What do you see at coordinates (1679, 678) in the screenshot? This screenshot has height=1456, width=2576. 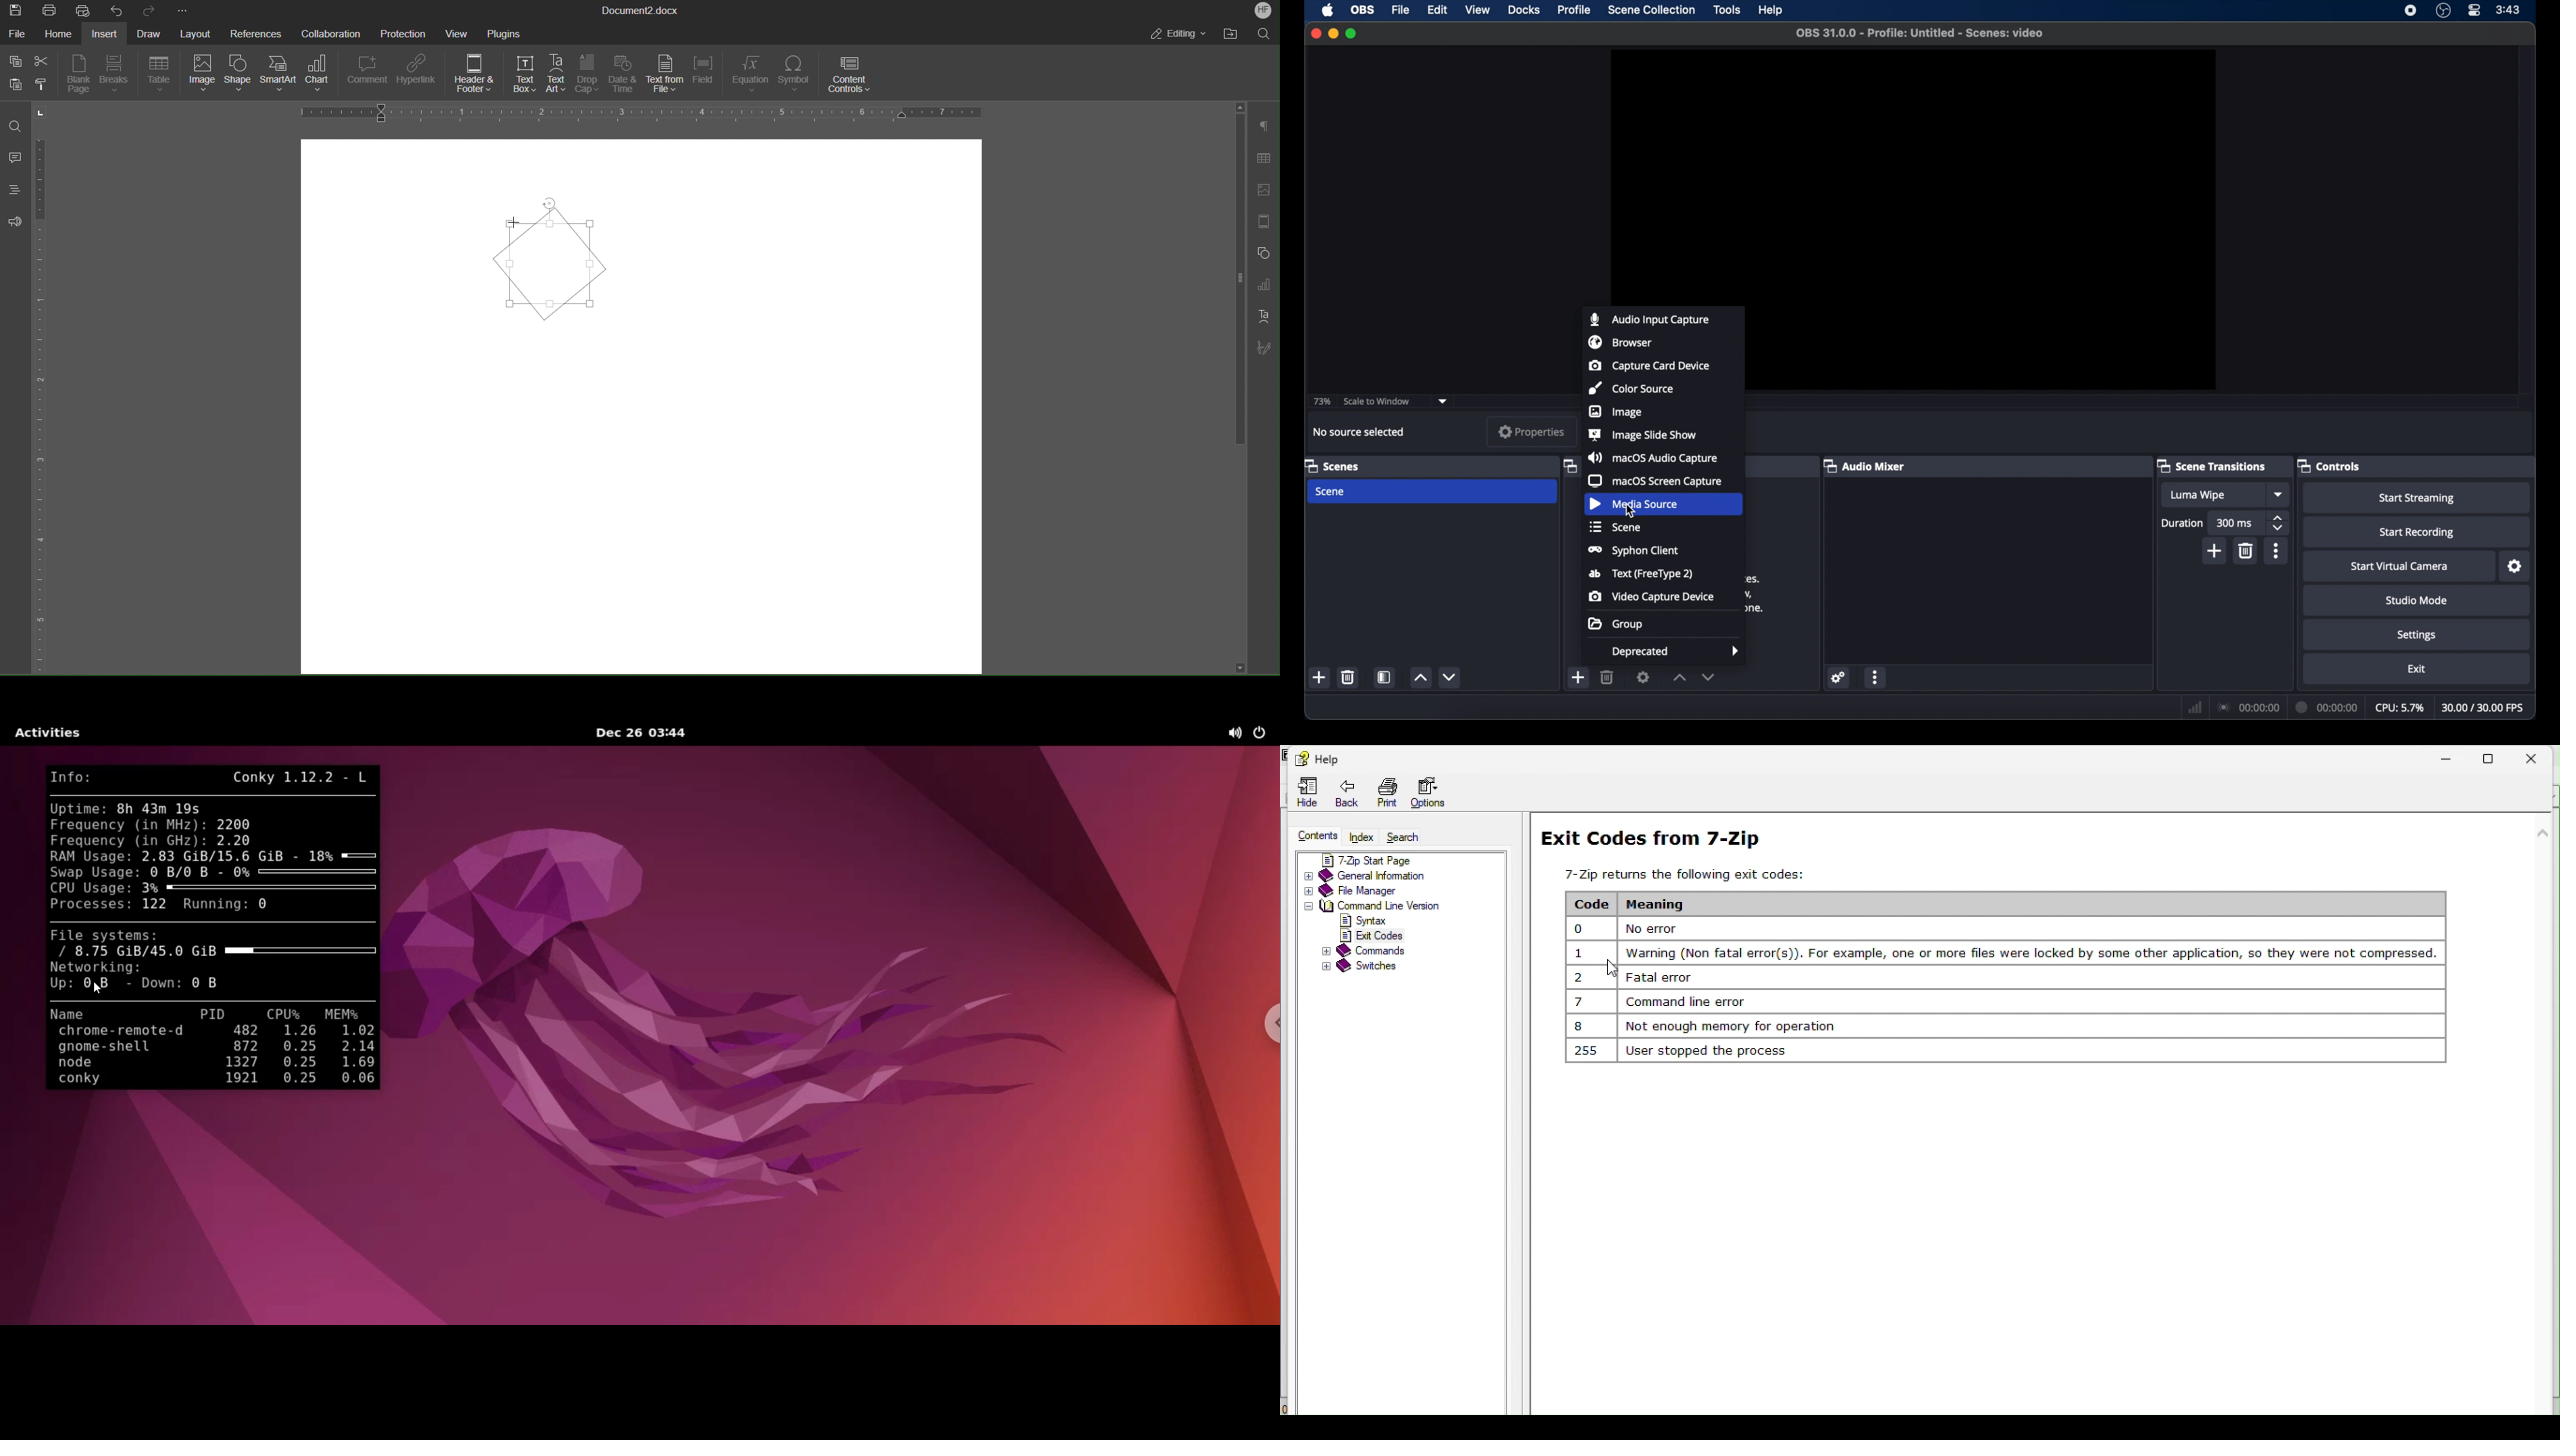 I see `increment` at bounding box center [1679, 678].